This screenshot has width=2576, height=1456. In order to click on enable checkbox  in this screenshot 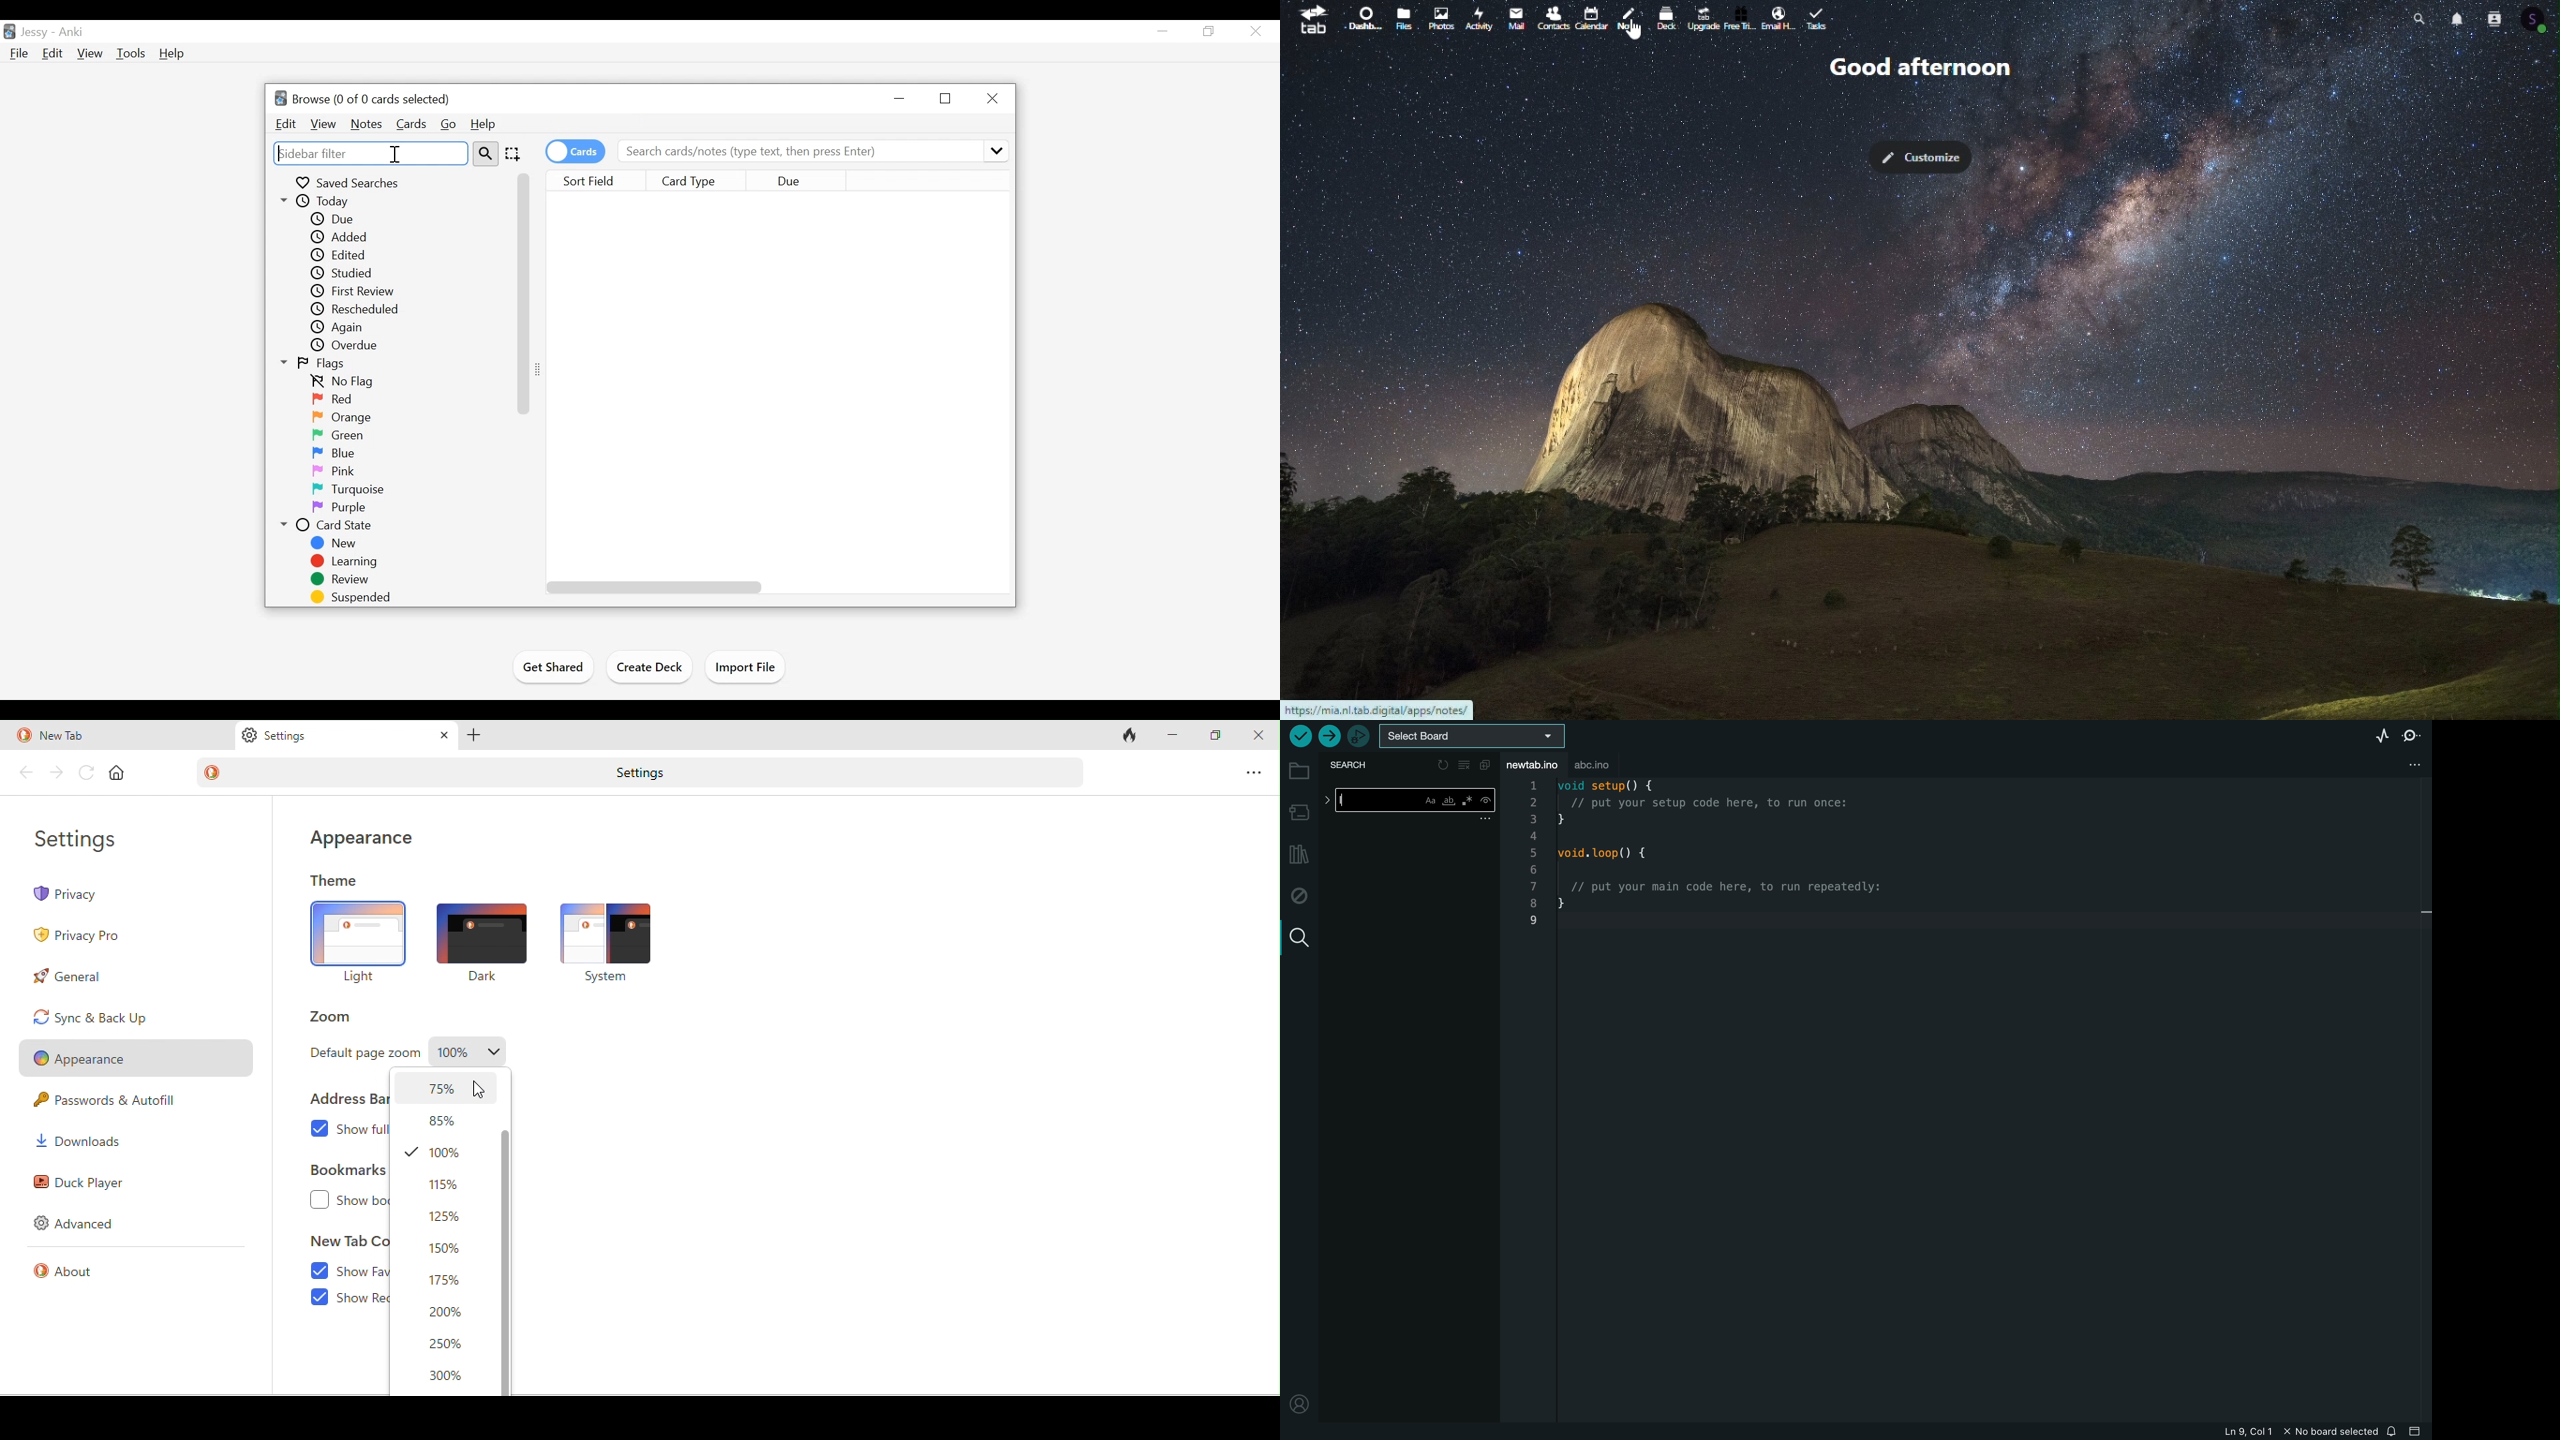, I will do `click(316, 1297)`.